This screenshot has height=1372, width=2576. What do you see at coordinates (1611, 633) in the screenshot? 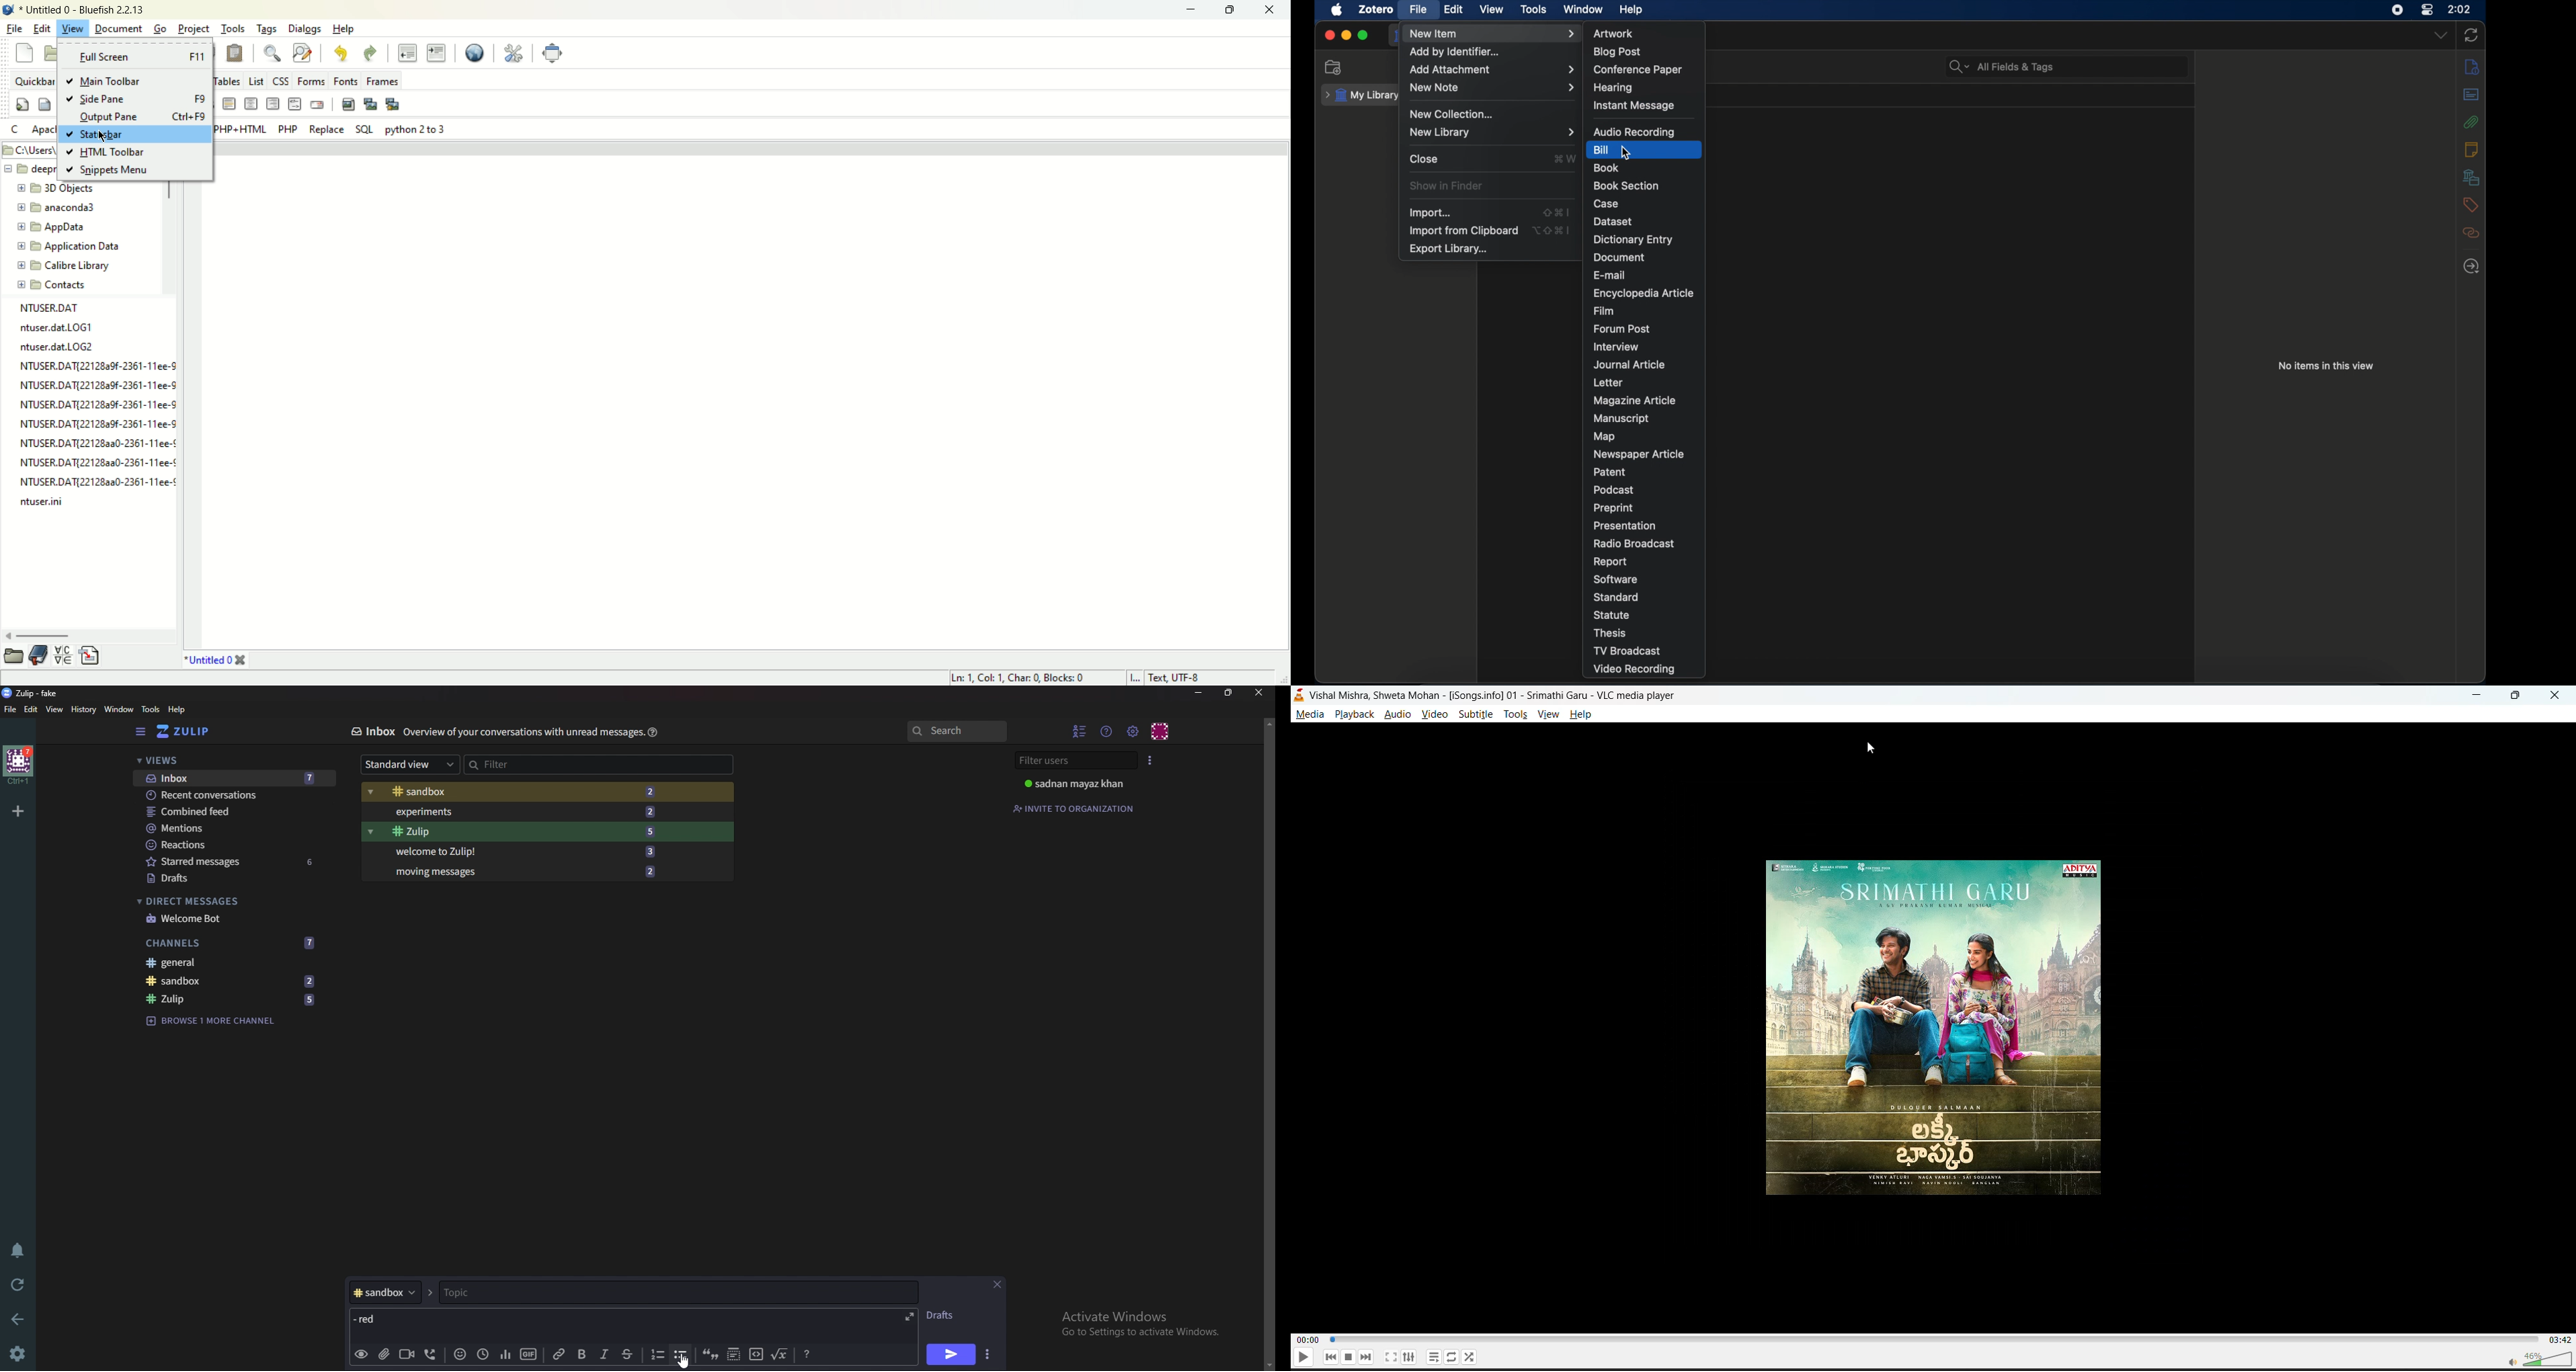
I see `thesis` at bounding box center [1611, 633].